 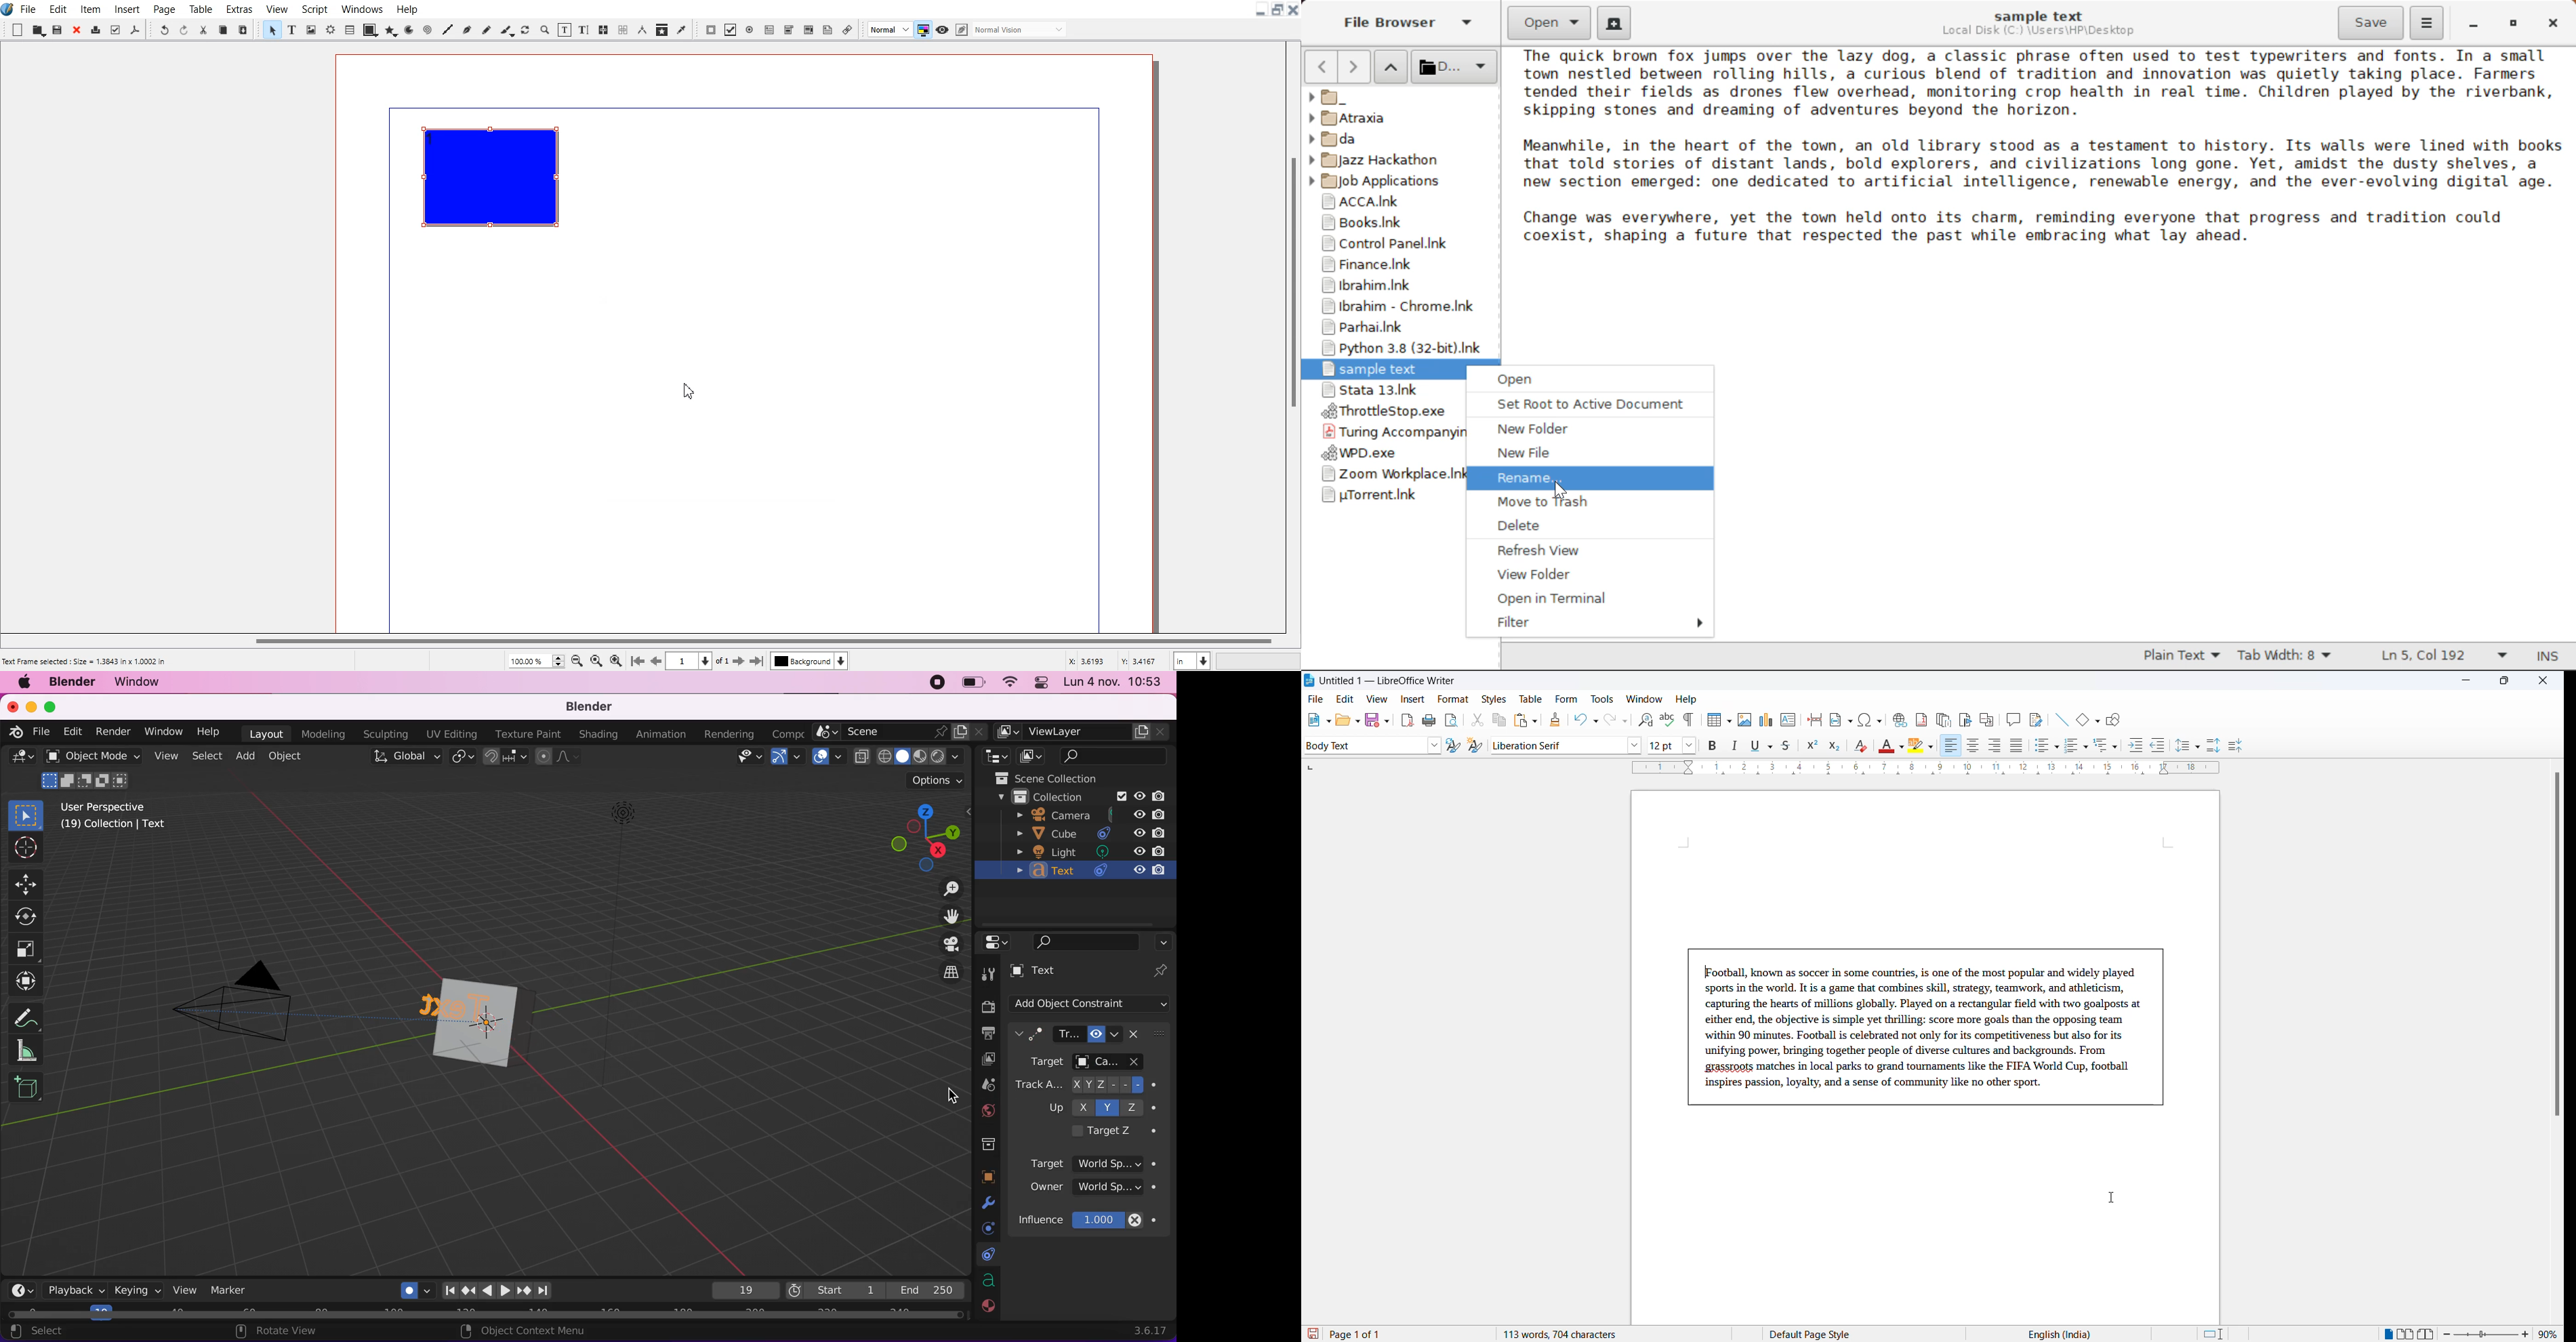 What do you see at coordinates (497, 184) in the screenshot?
I see `Blue Text Frame` at bounding box center [497, 184].